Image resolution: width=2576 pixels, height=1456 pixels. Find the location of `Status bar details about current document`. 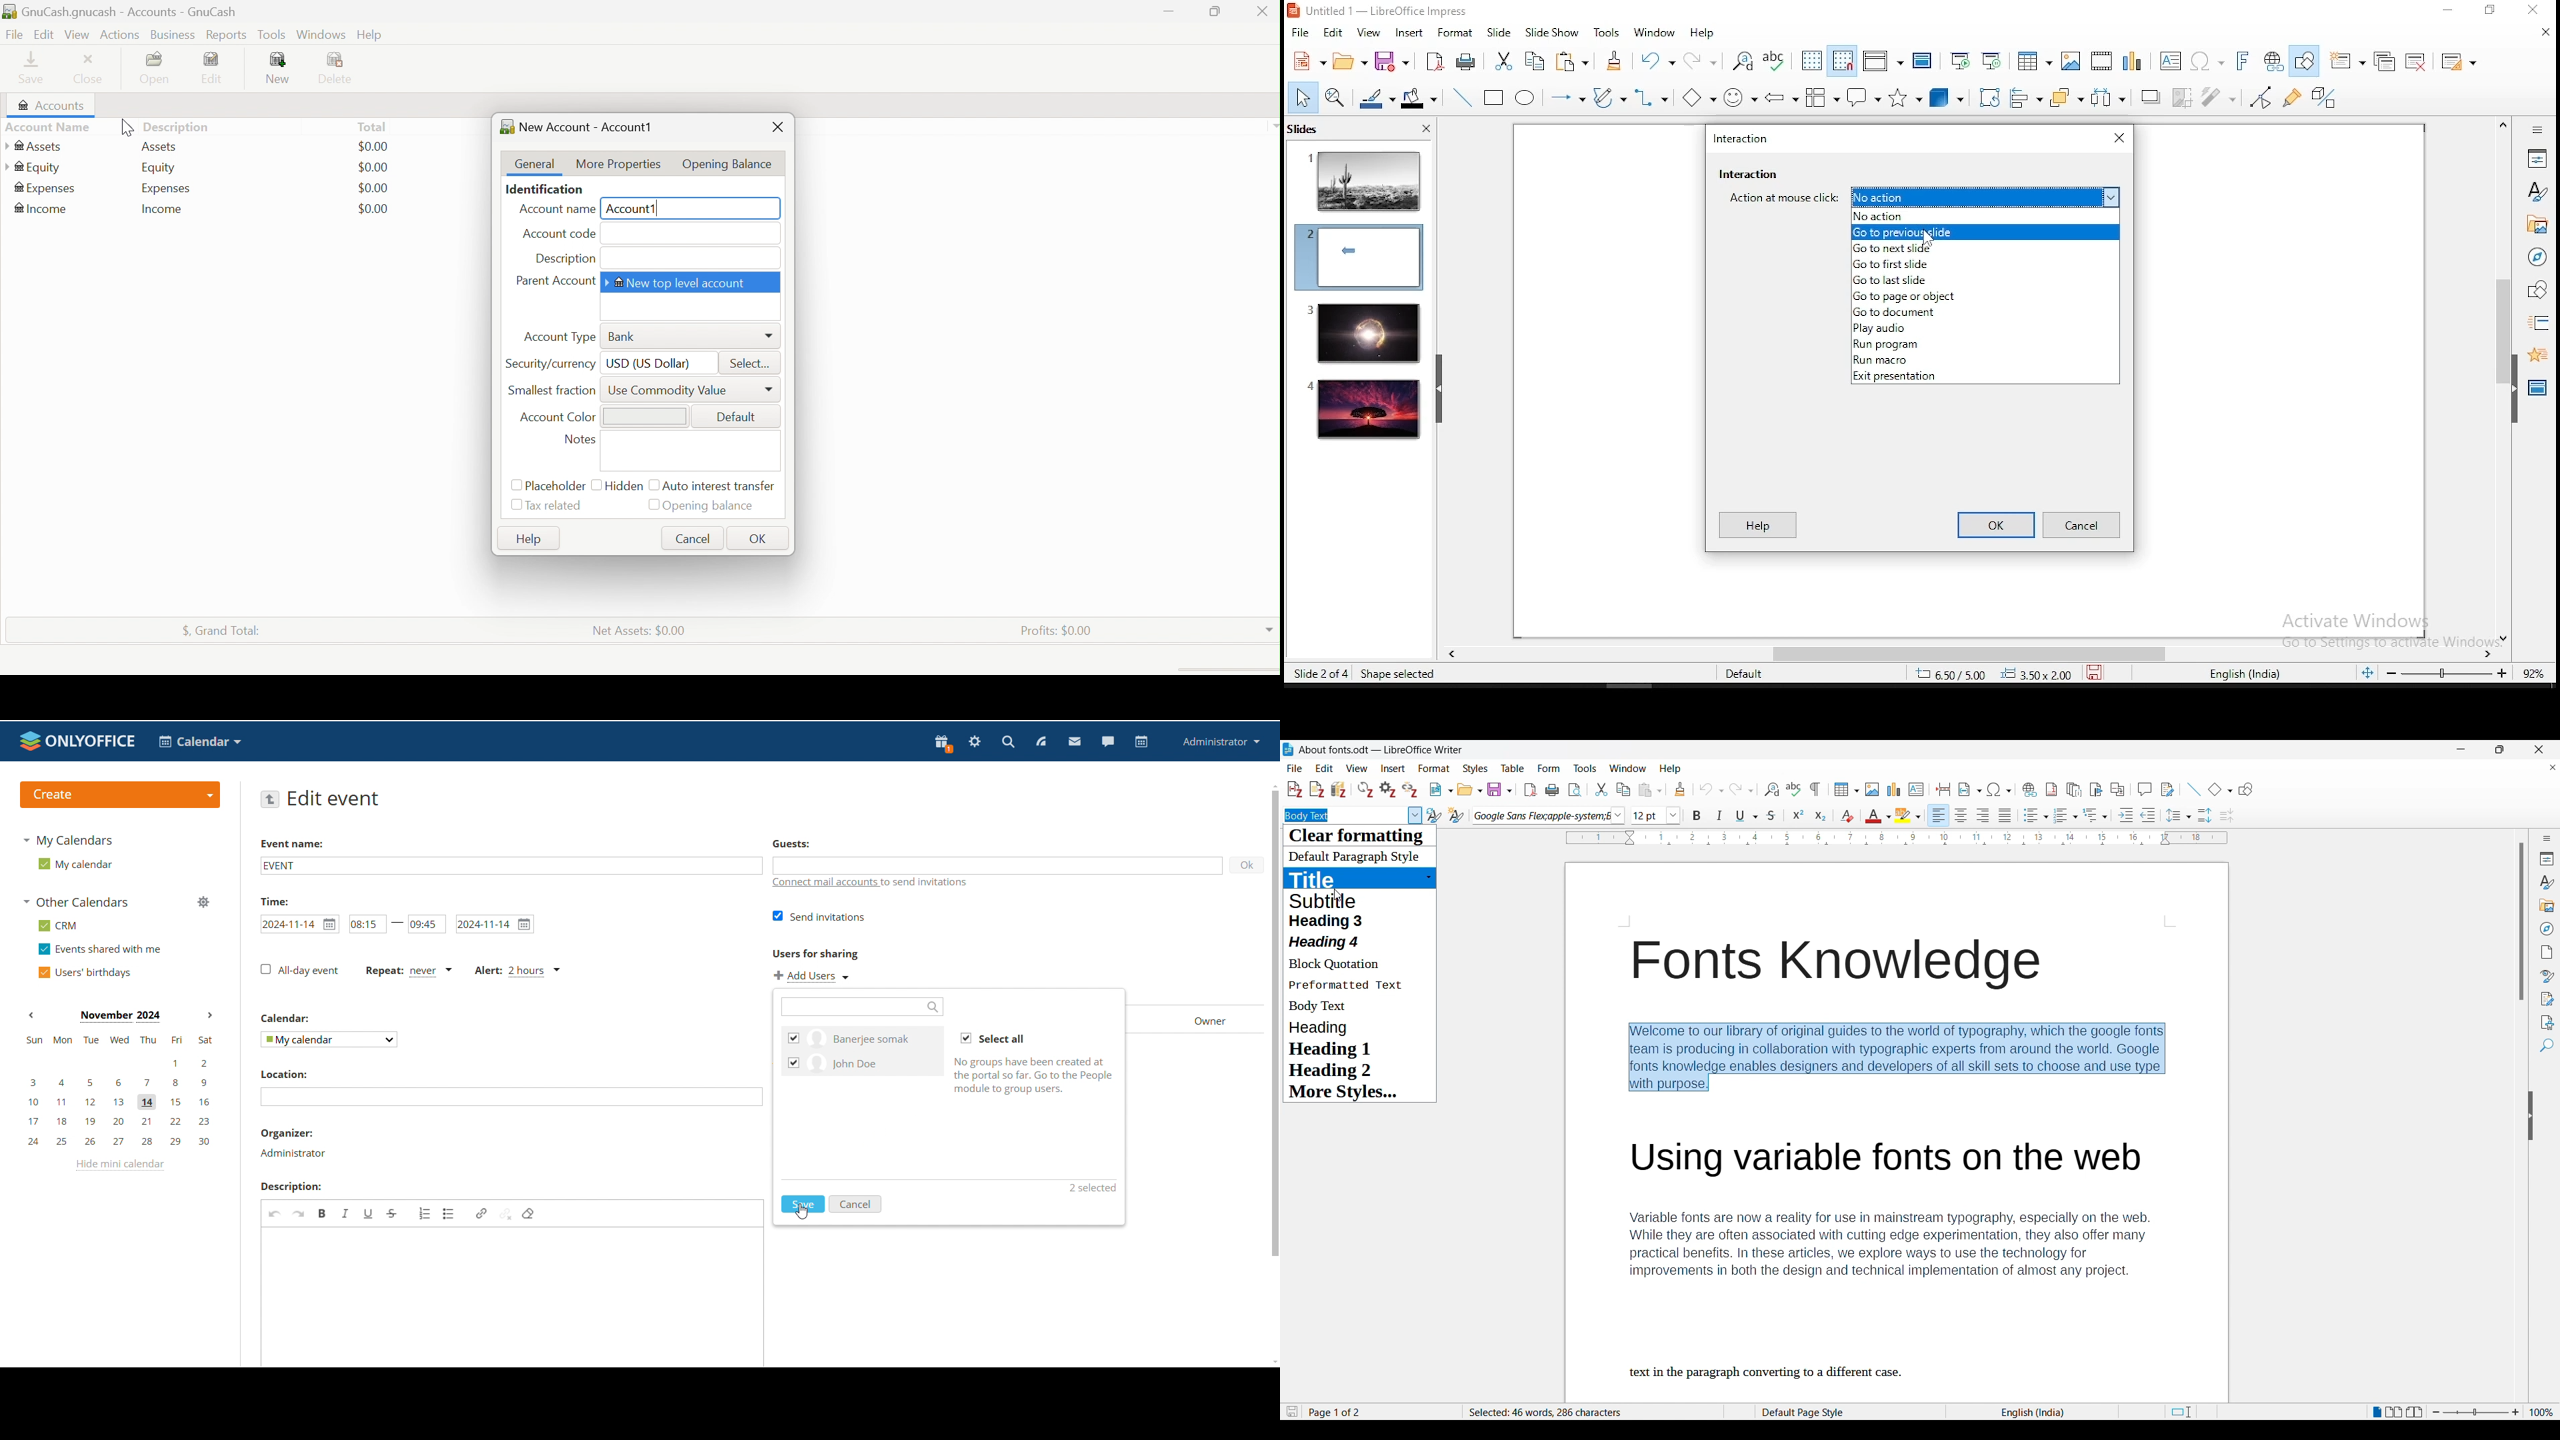

Status bar details about current document is located at coordinates (1339, 1412).